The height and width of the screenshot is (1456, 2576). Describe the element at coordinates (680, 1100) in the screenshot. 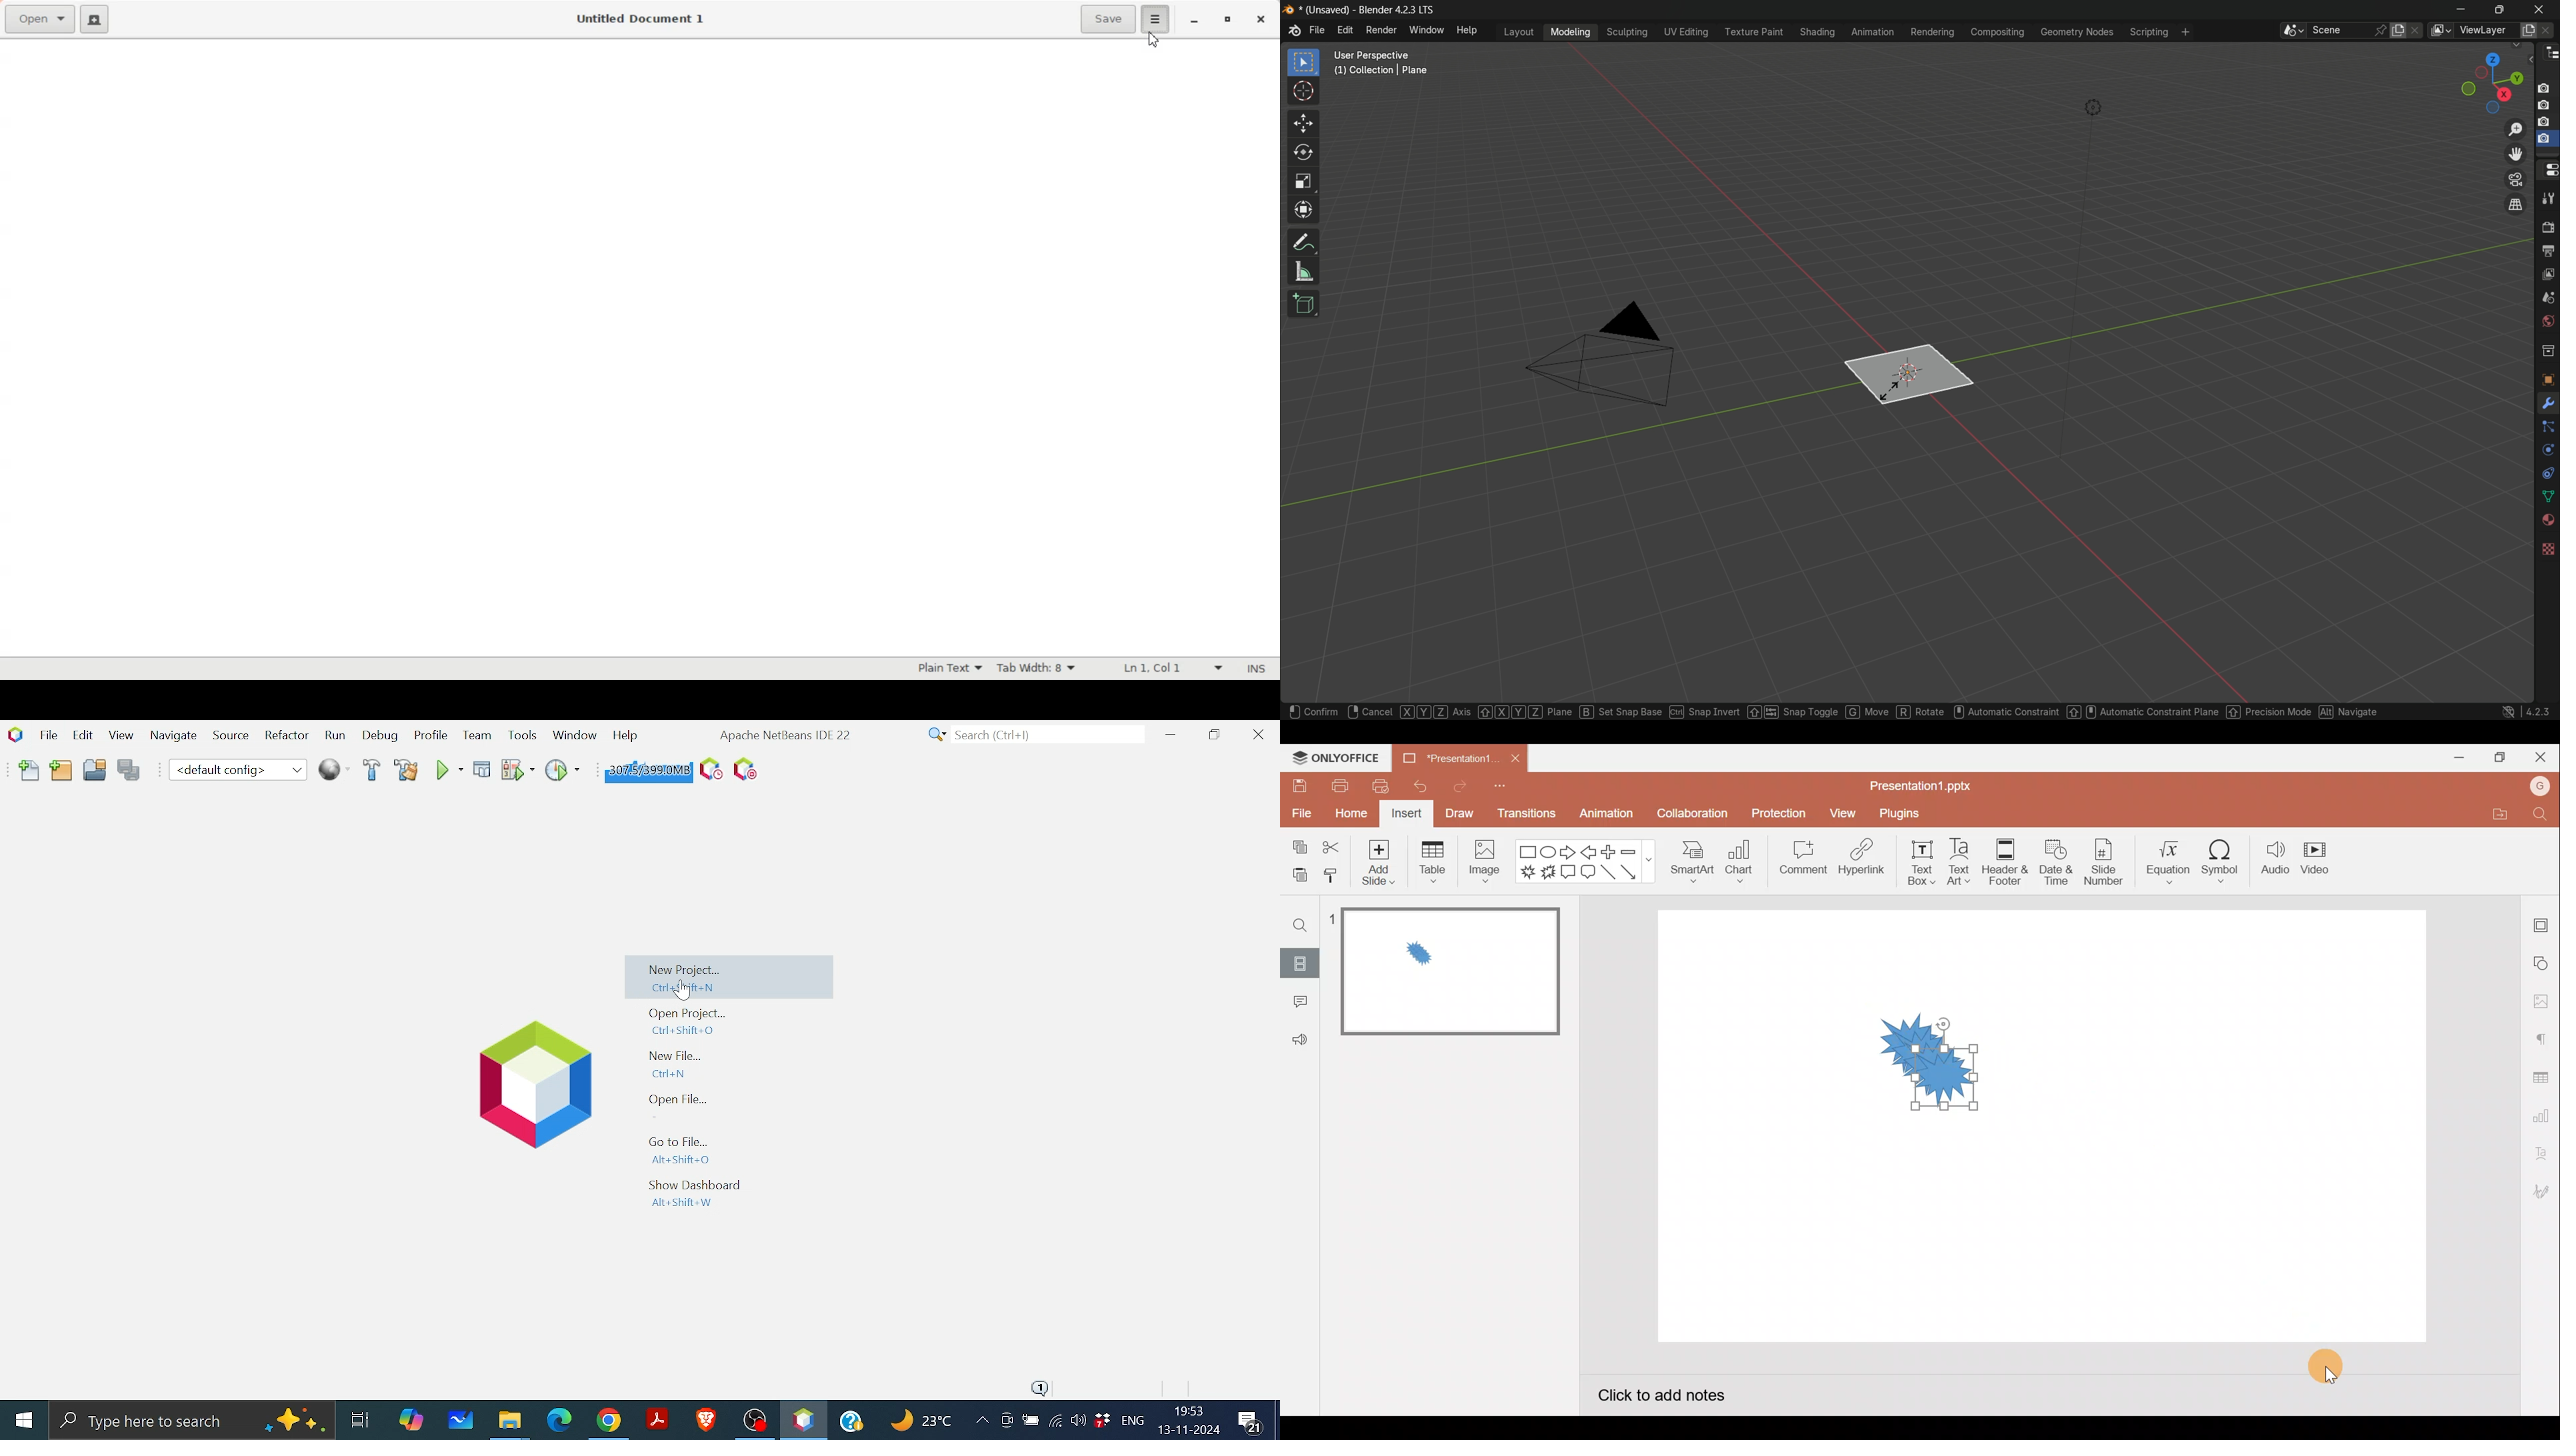

I see `Open file` at that location.